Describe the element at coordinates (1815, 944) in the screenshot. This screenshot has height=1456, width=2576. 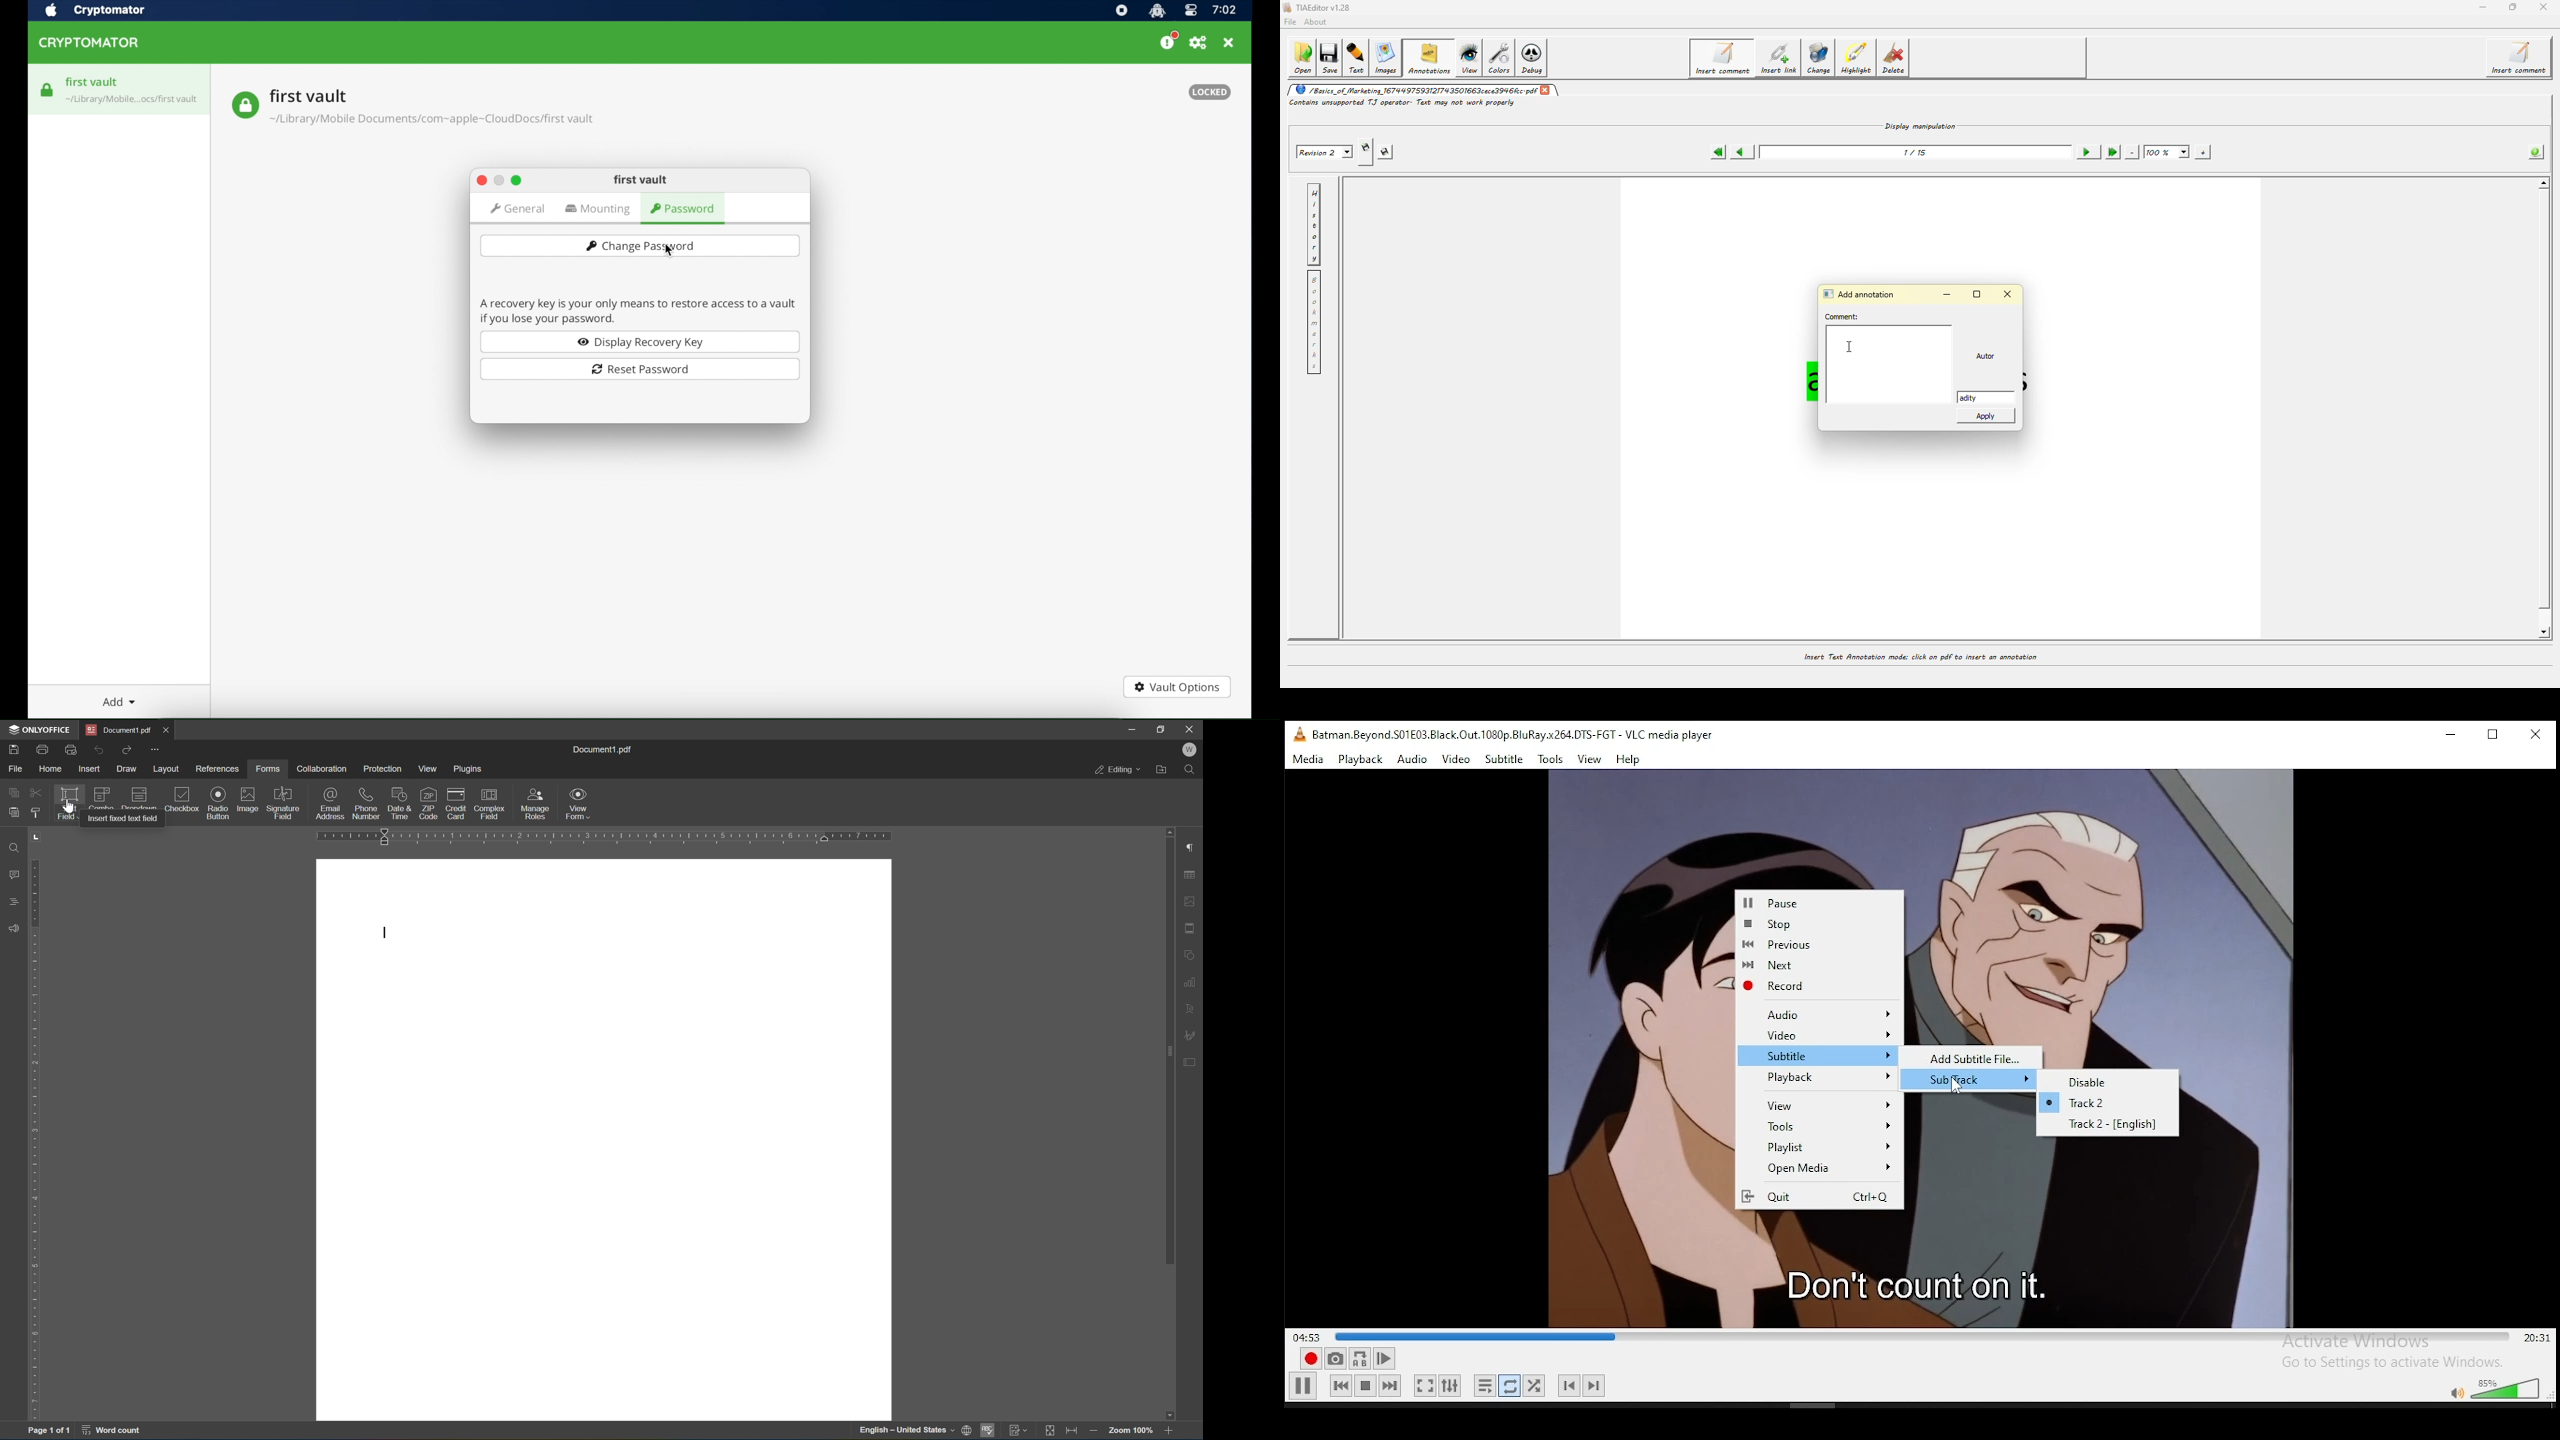
I see `Previous` at that location.